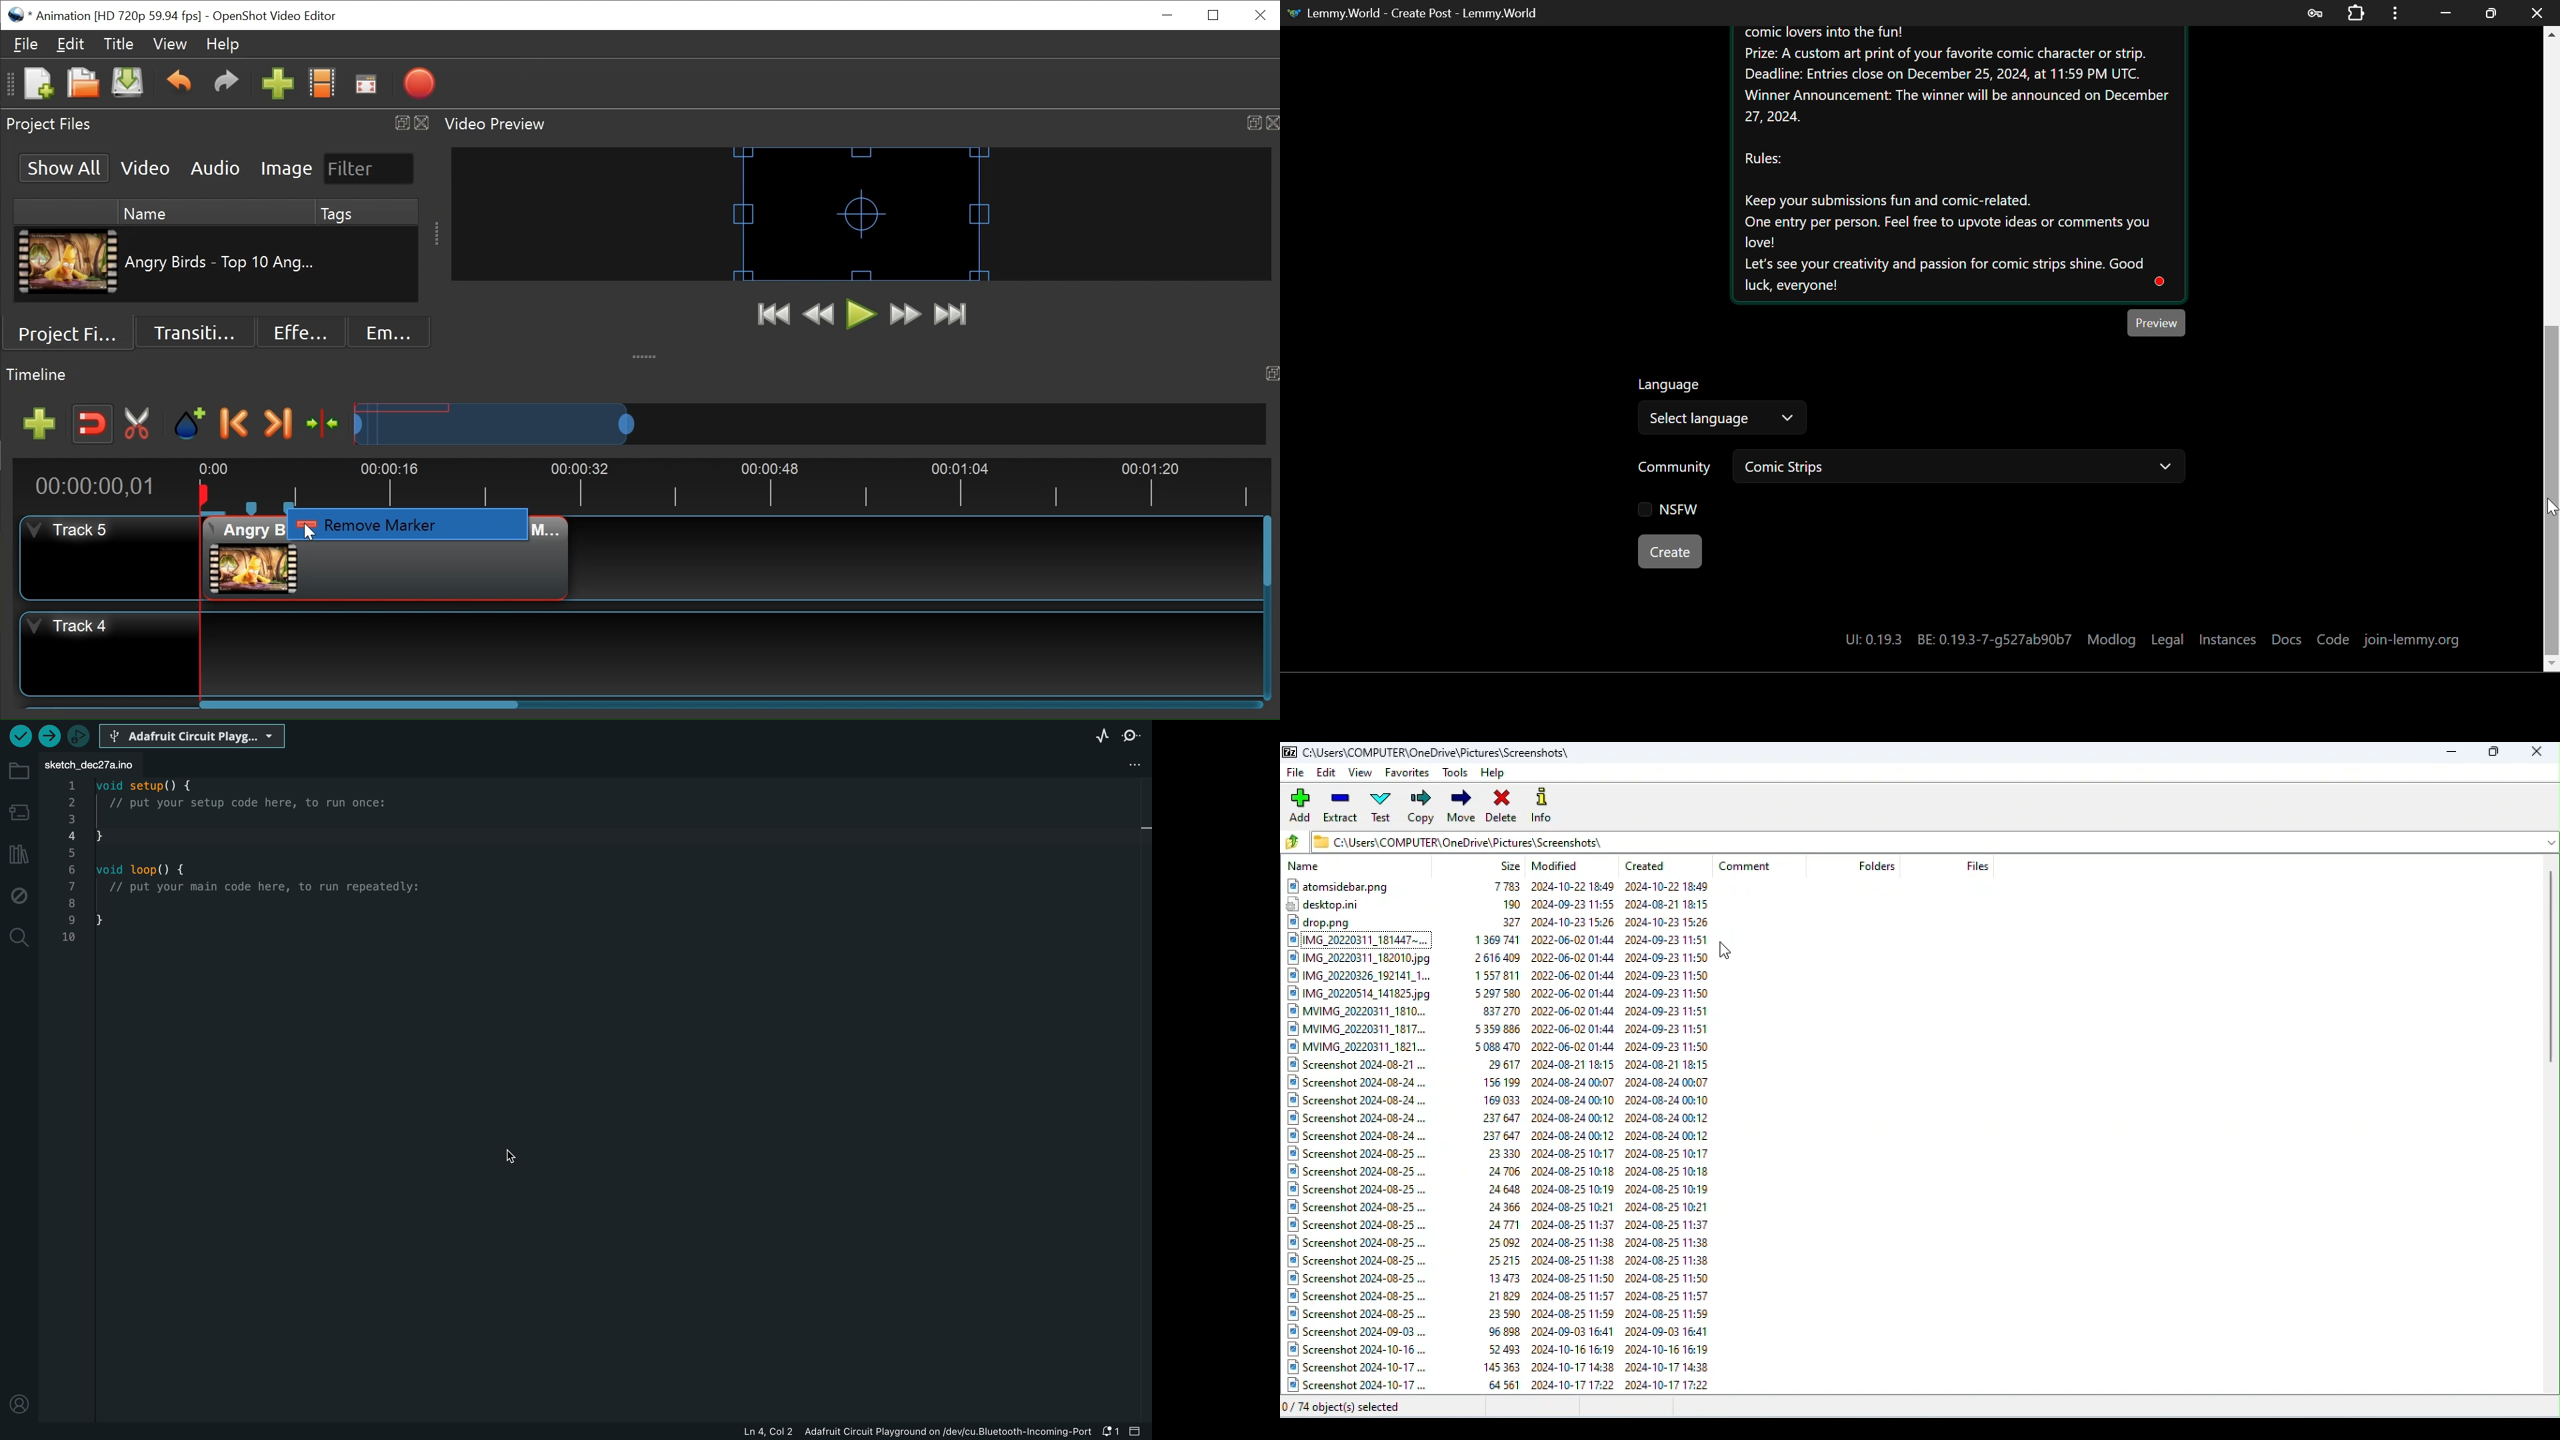  I want to click on Add Marker, so click(189, 424).